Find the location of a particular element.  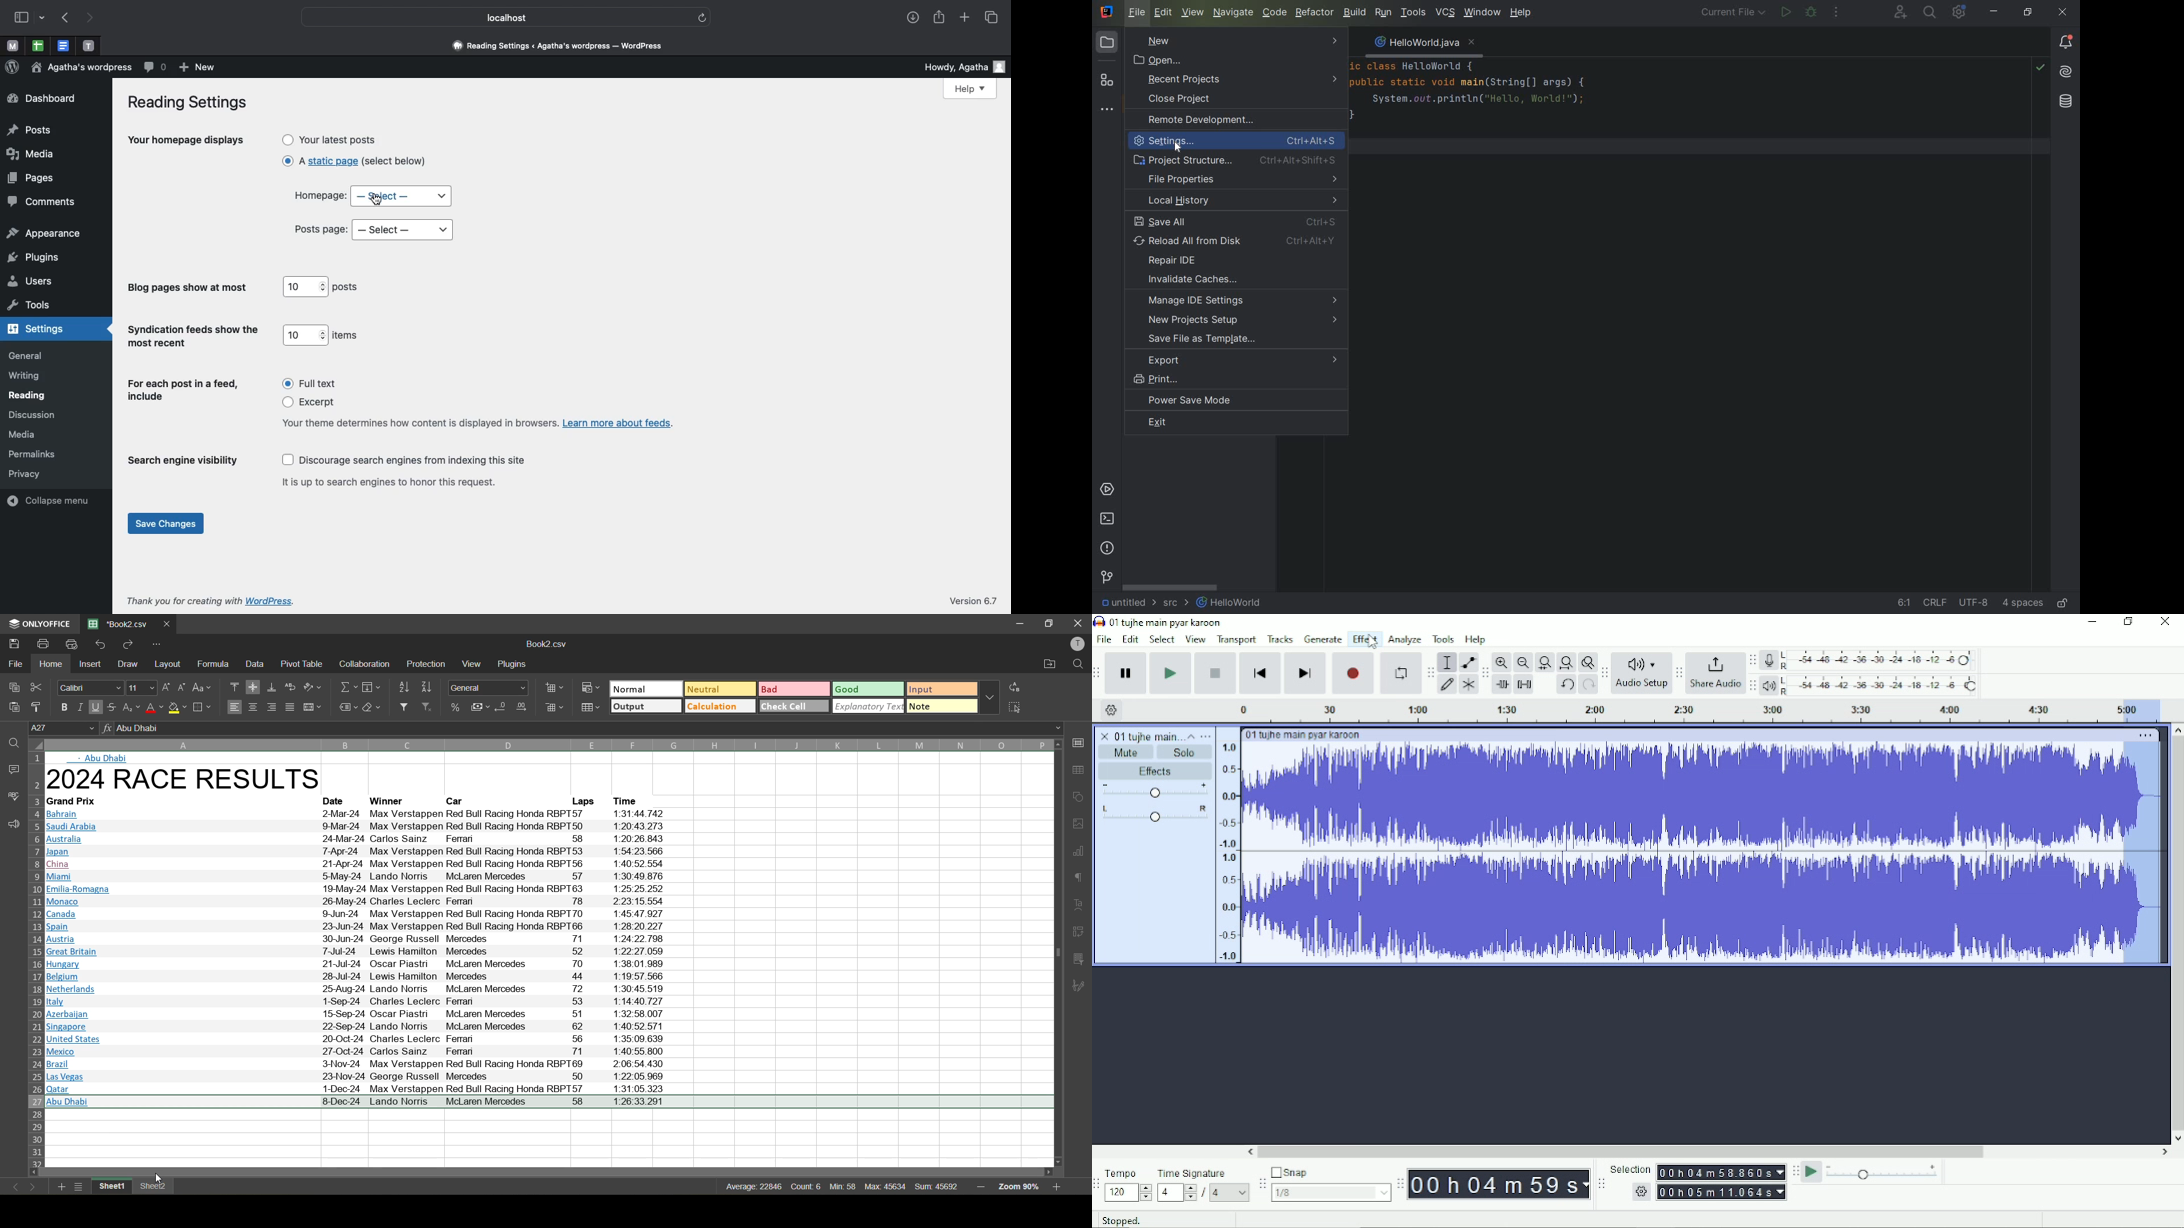

Open menu is located at coordinates (1207, 736).